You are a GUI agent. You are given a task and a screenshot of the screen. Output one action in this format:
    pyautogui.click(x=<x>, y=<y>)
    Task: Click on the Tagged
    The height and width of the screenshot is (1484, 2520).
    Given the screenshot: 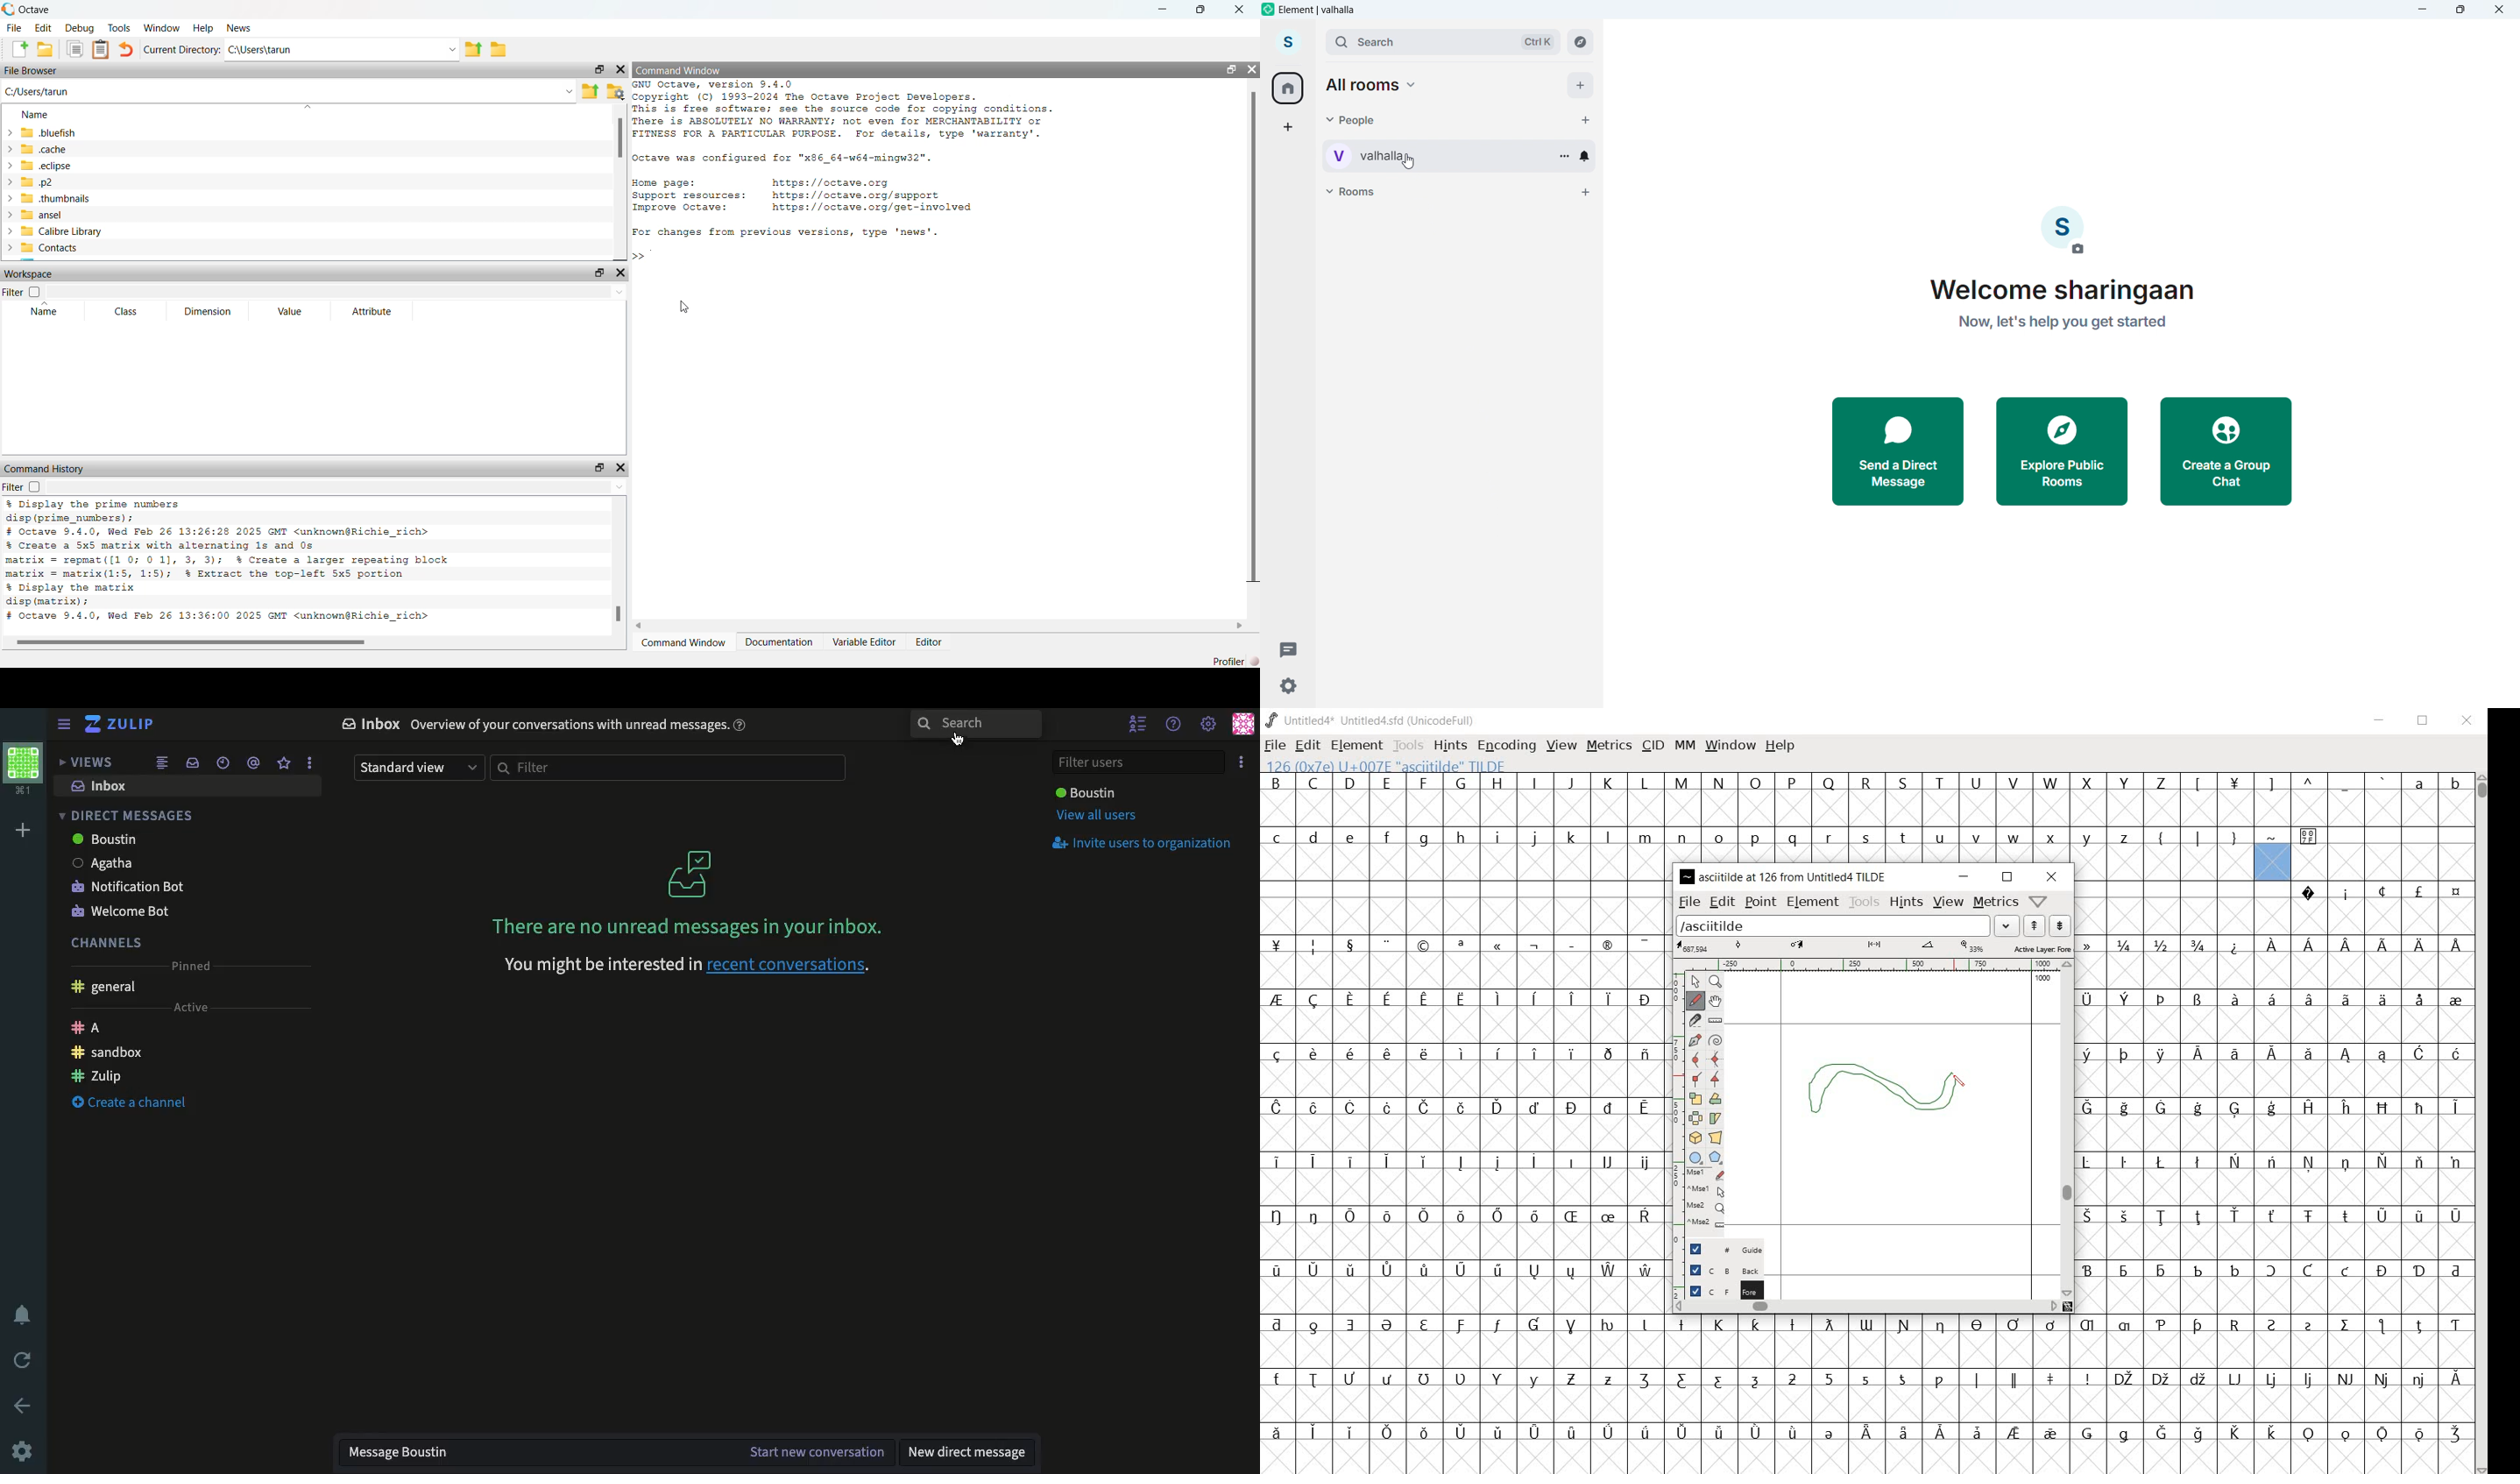 What is the action you would take?
    pyautogui.click(x=252, y=763)
    